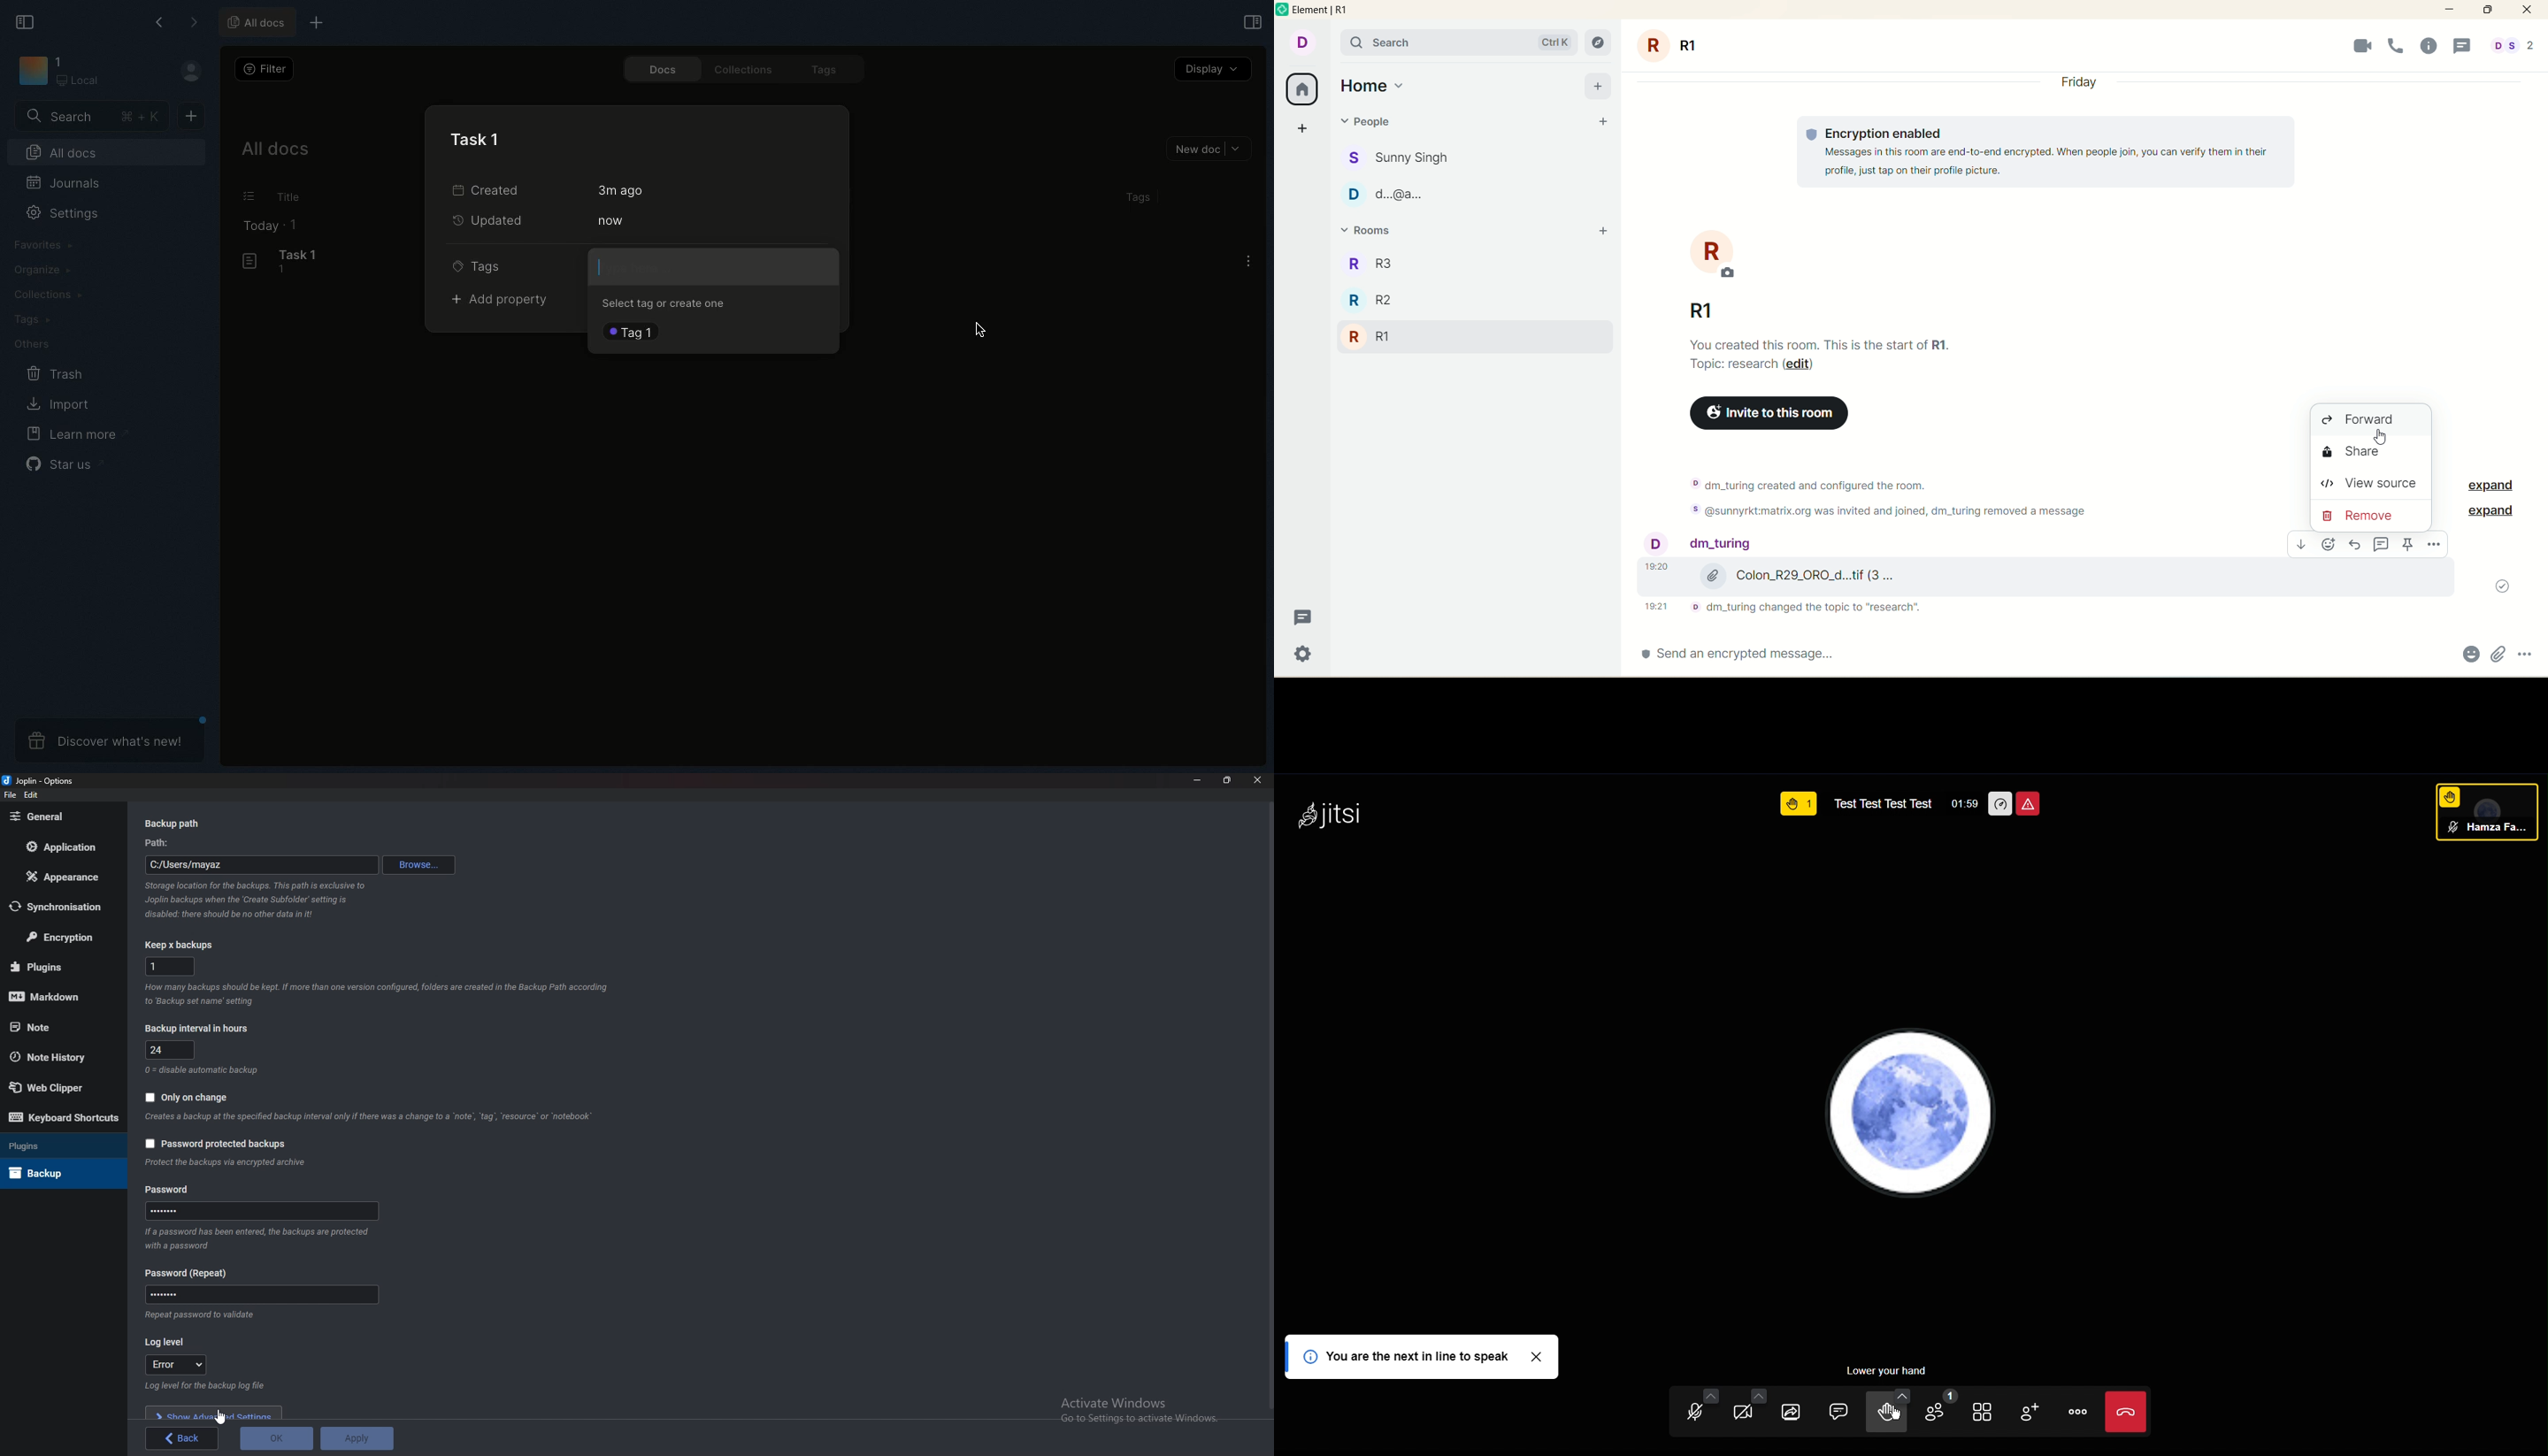 This screenshot has width=2548, height=1456. Describe the element at coordinates (206, 1385) in the screenshot. I see `info` at that location.